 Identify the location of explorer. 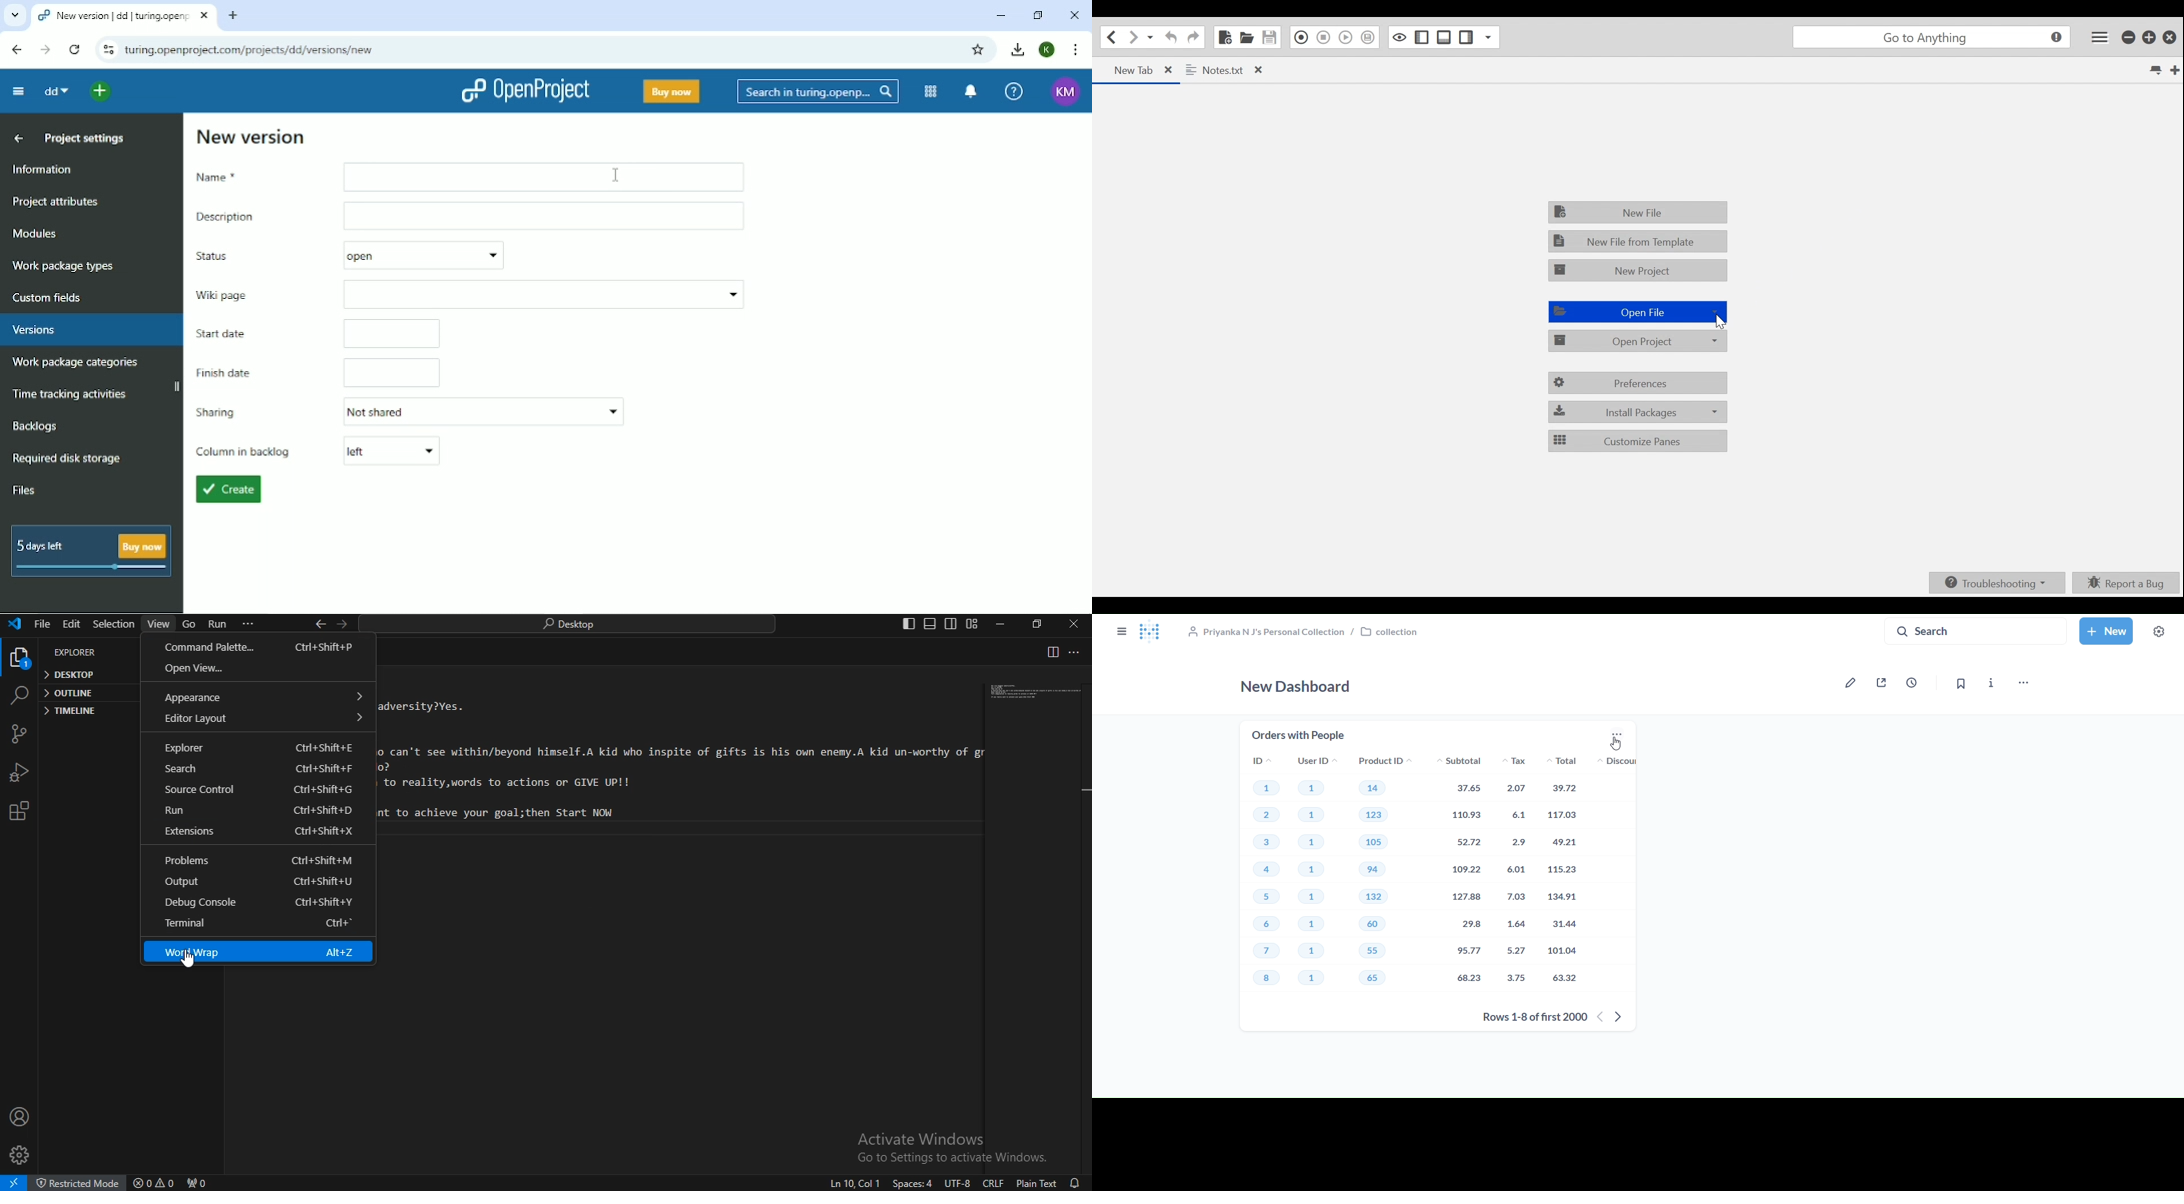
(21, 660).